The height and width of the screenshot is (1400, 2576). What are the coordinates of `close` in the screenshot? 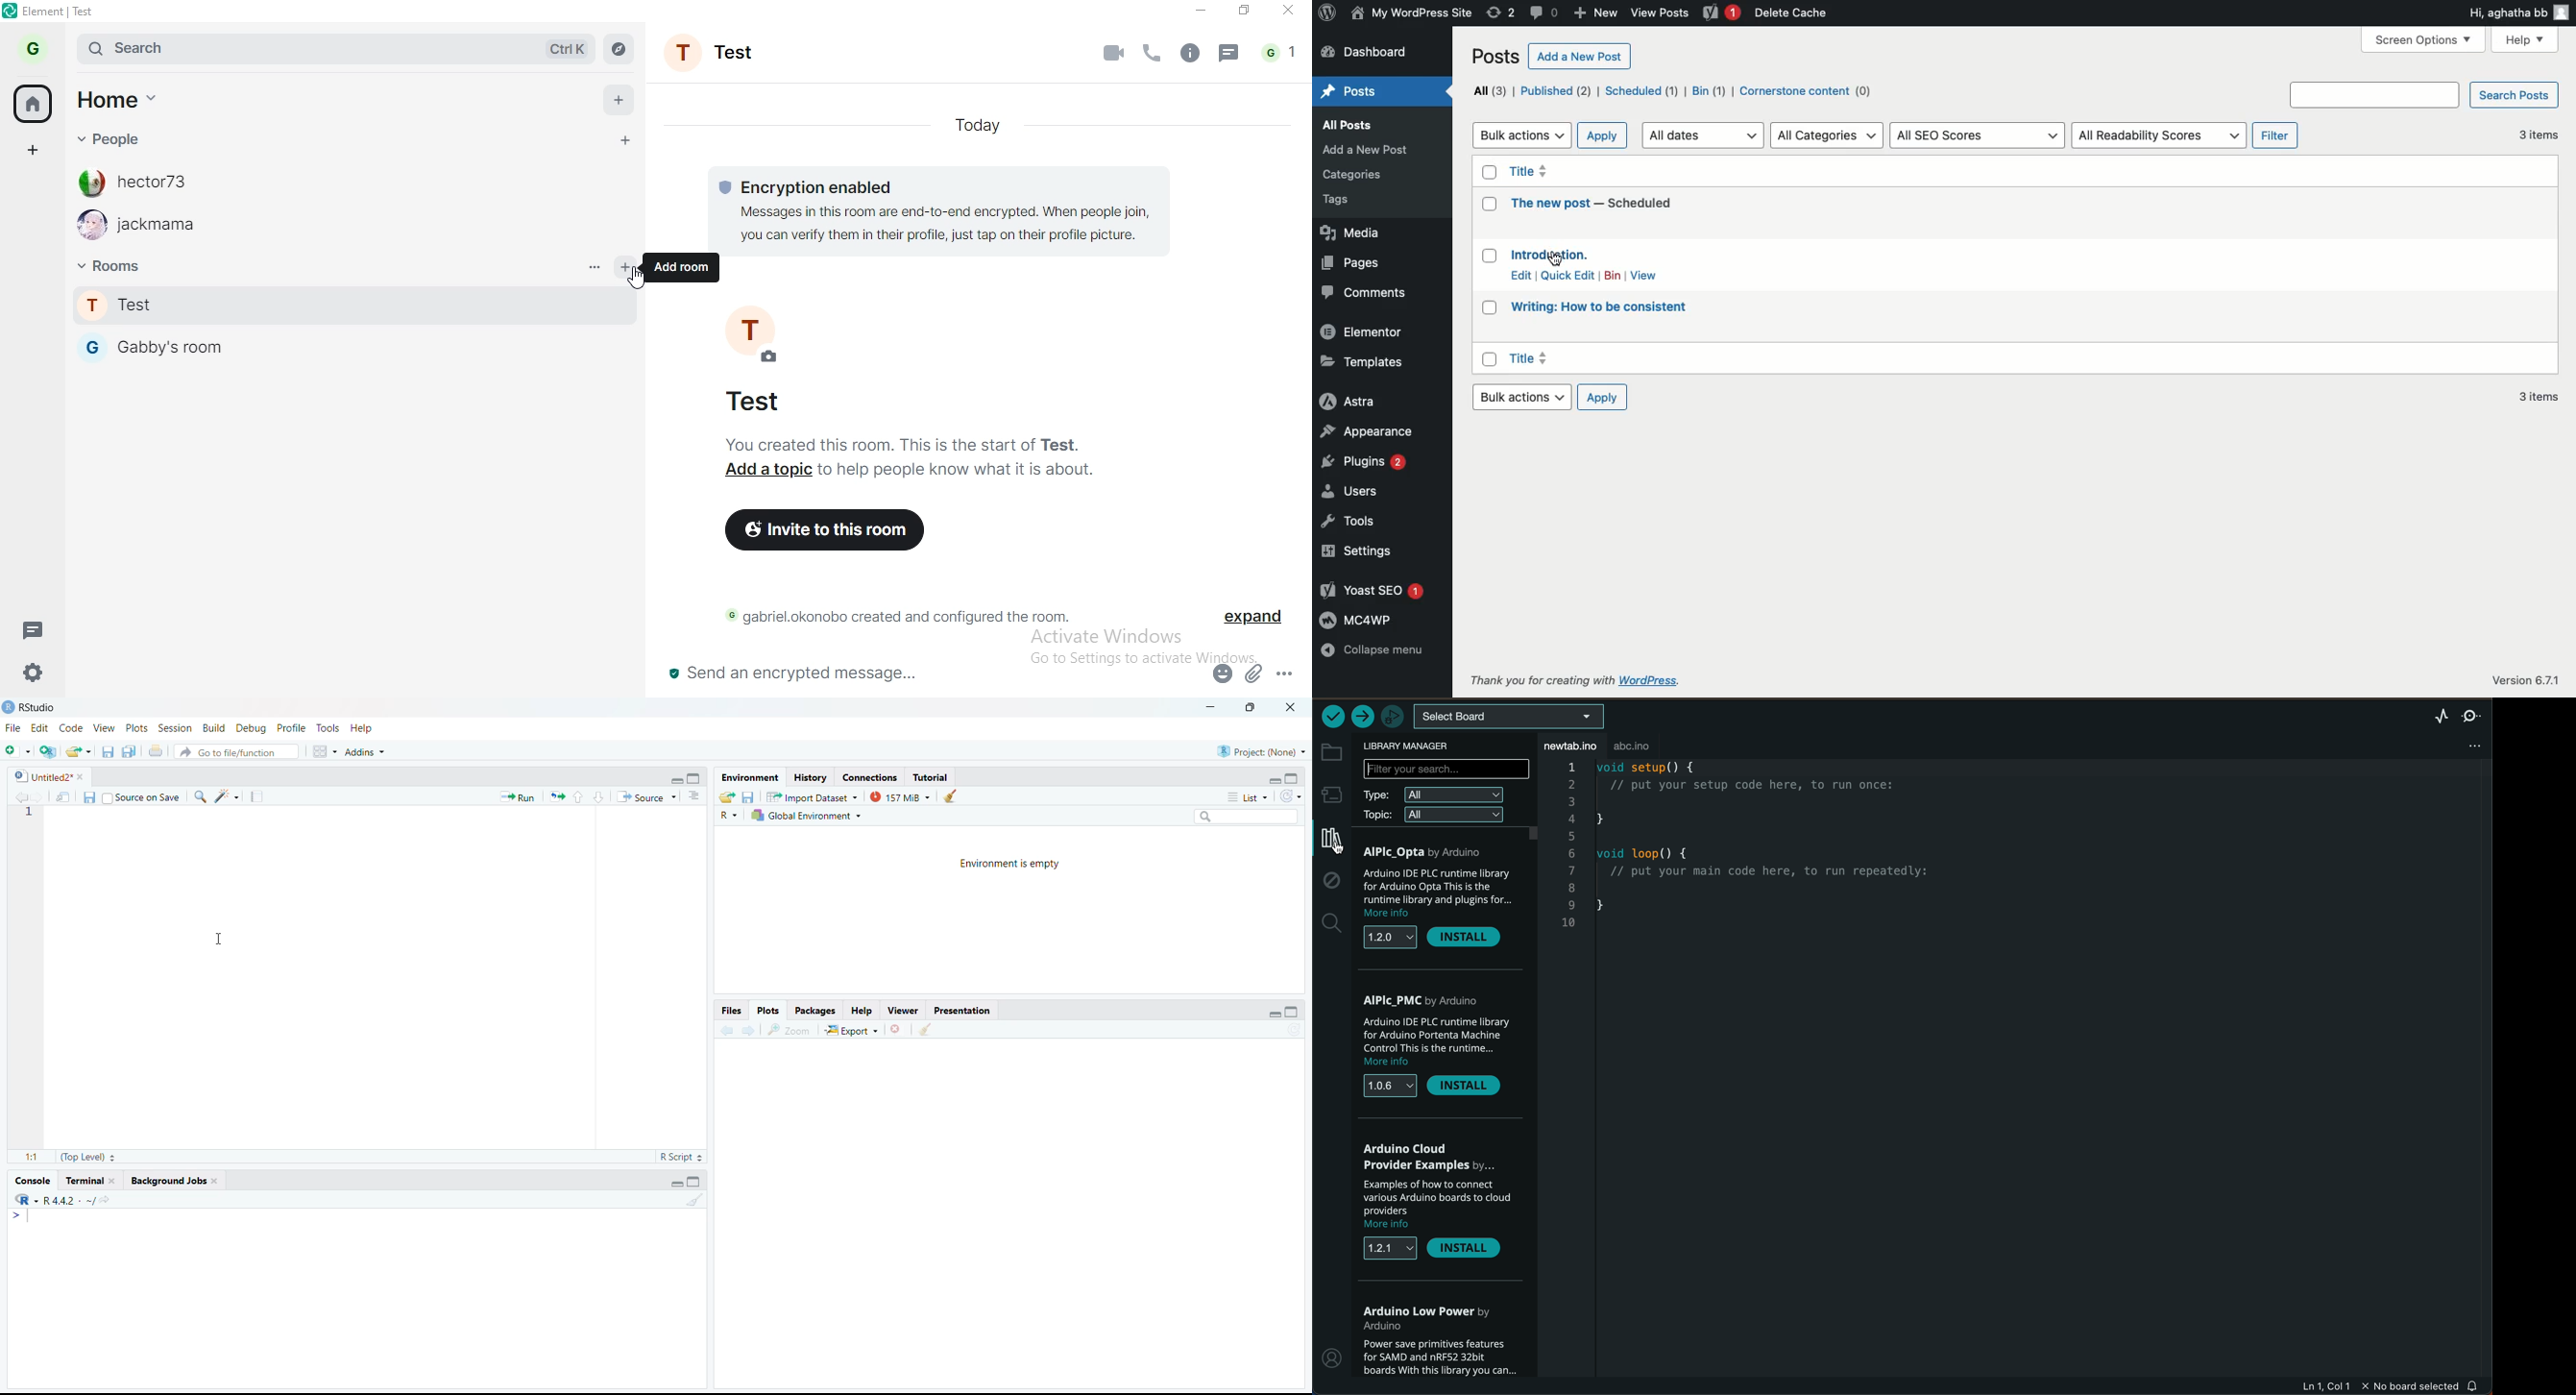 It's located at (1291, 13).